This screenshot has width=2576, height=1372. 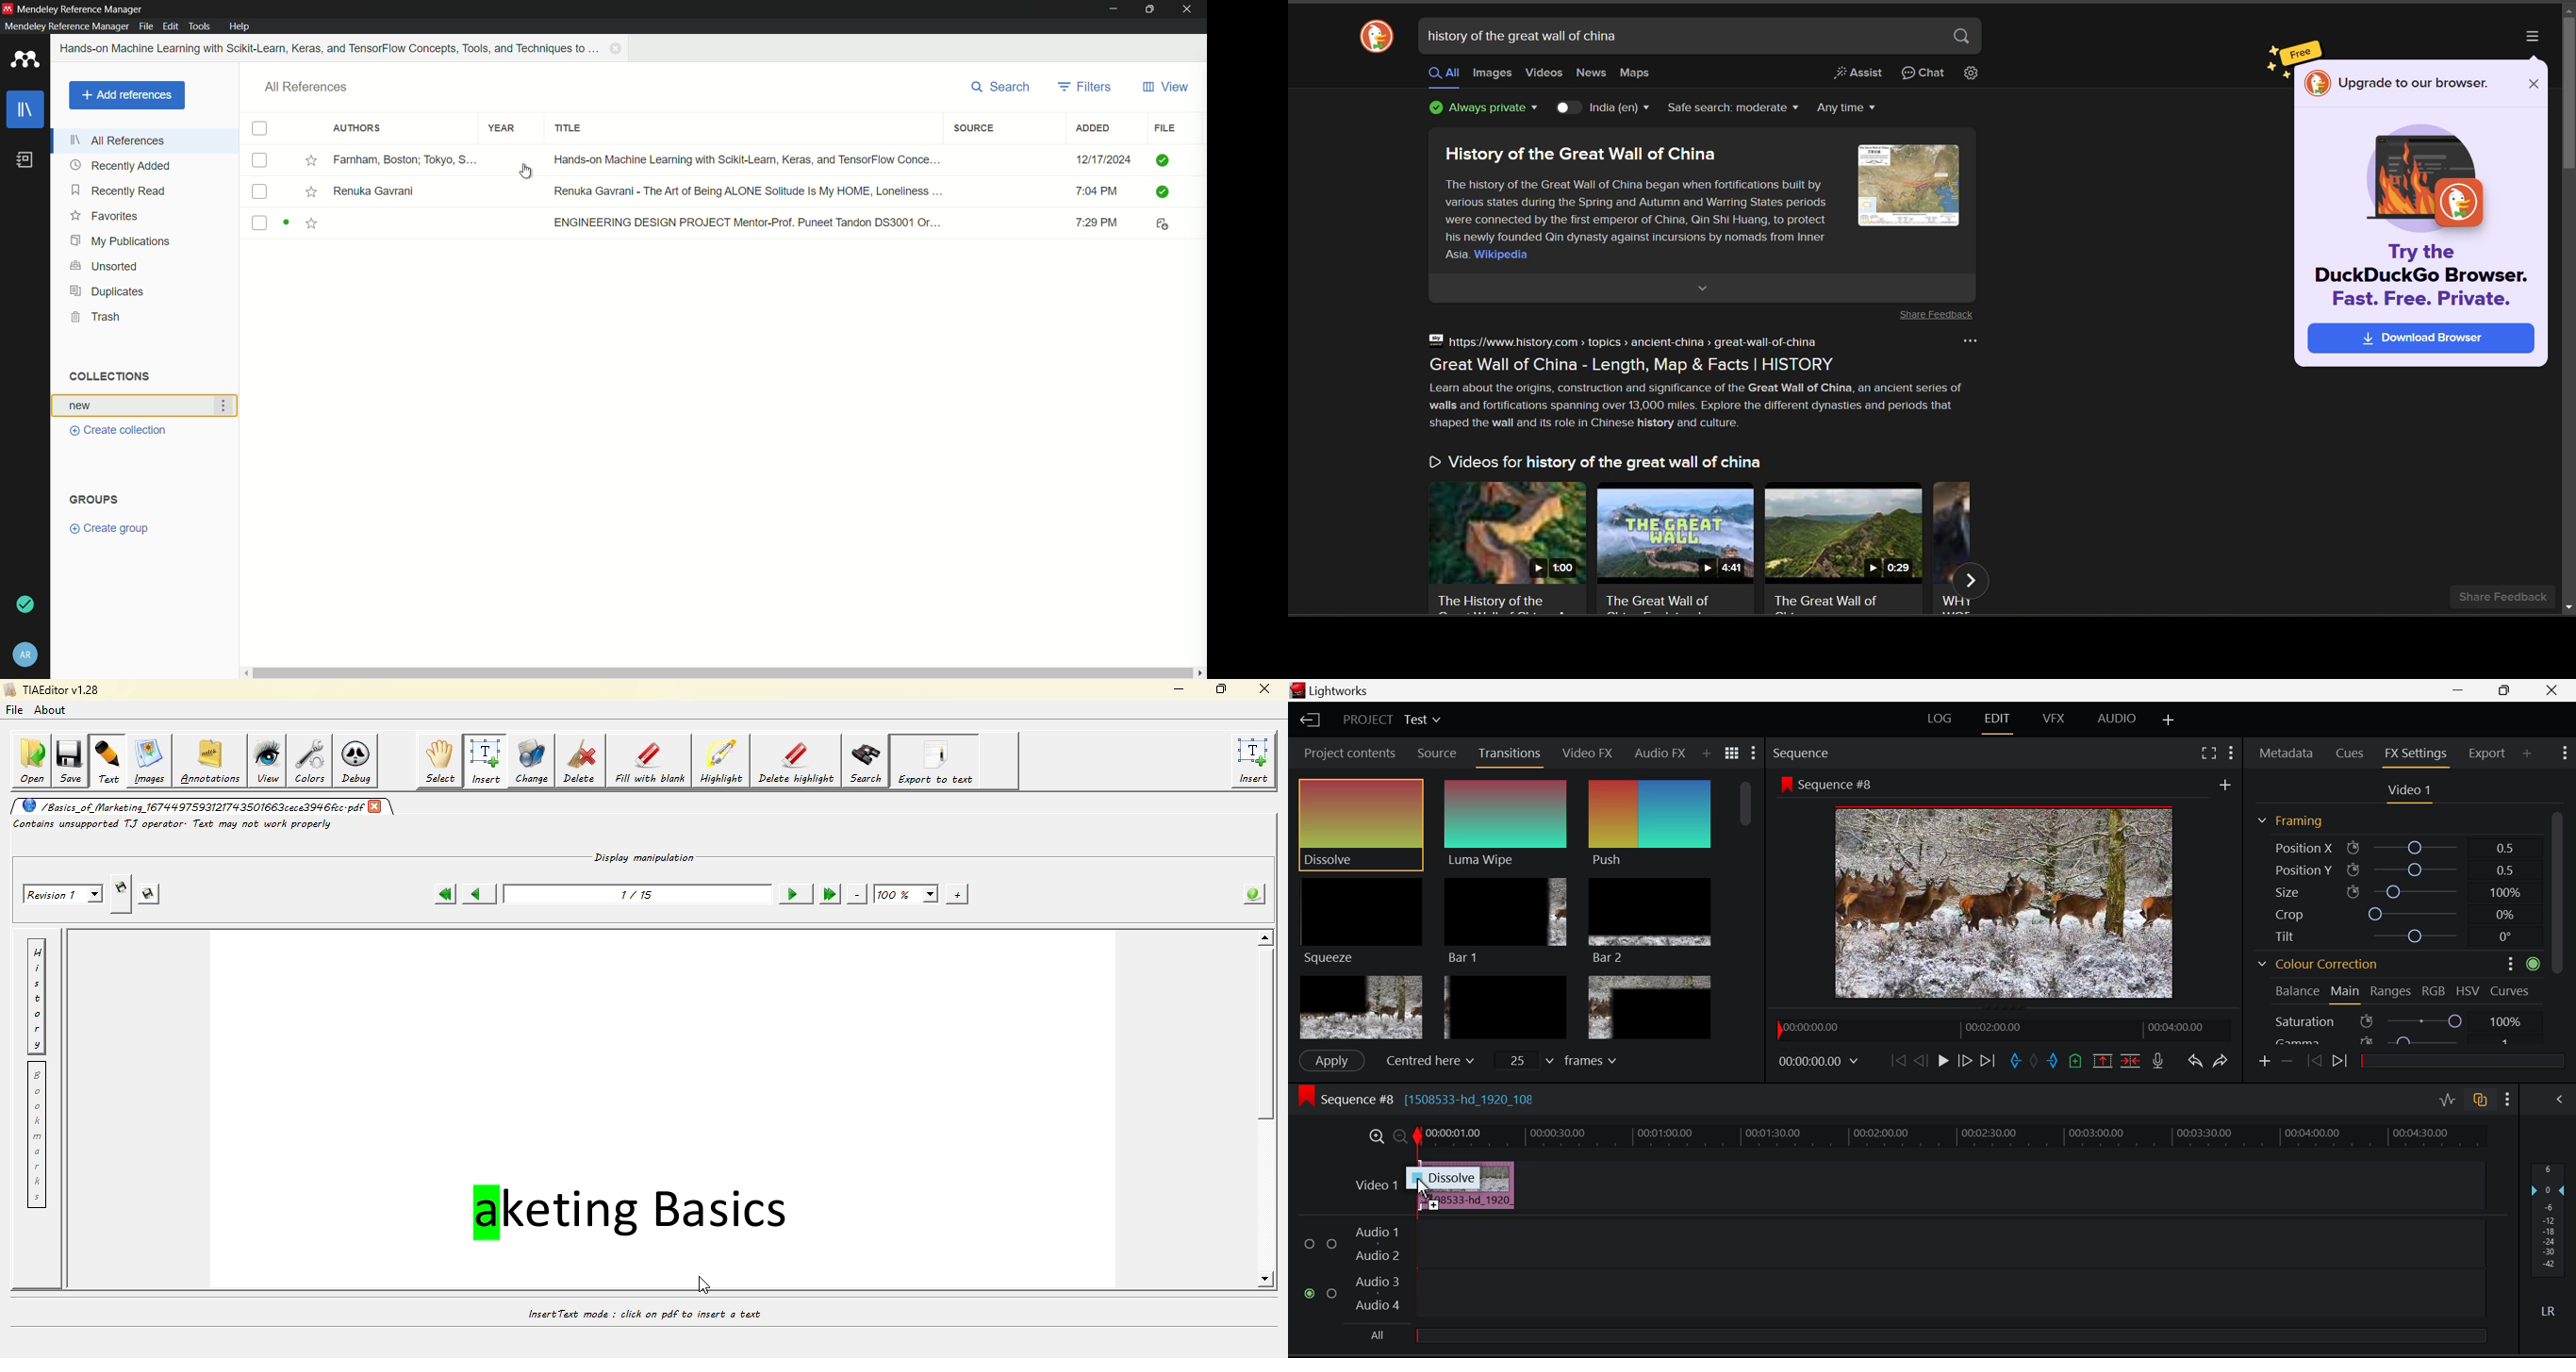 What do you see at coordinates (1377, 1284) in the screenshot?
I see `Audio 3` at bounding box center [1377, 1284].